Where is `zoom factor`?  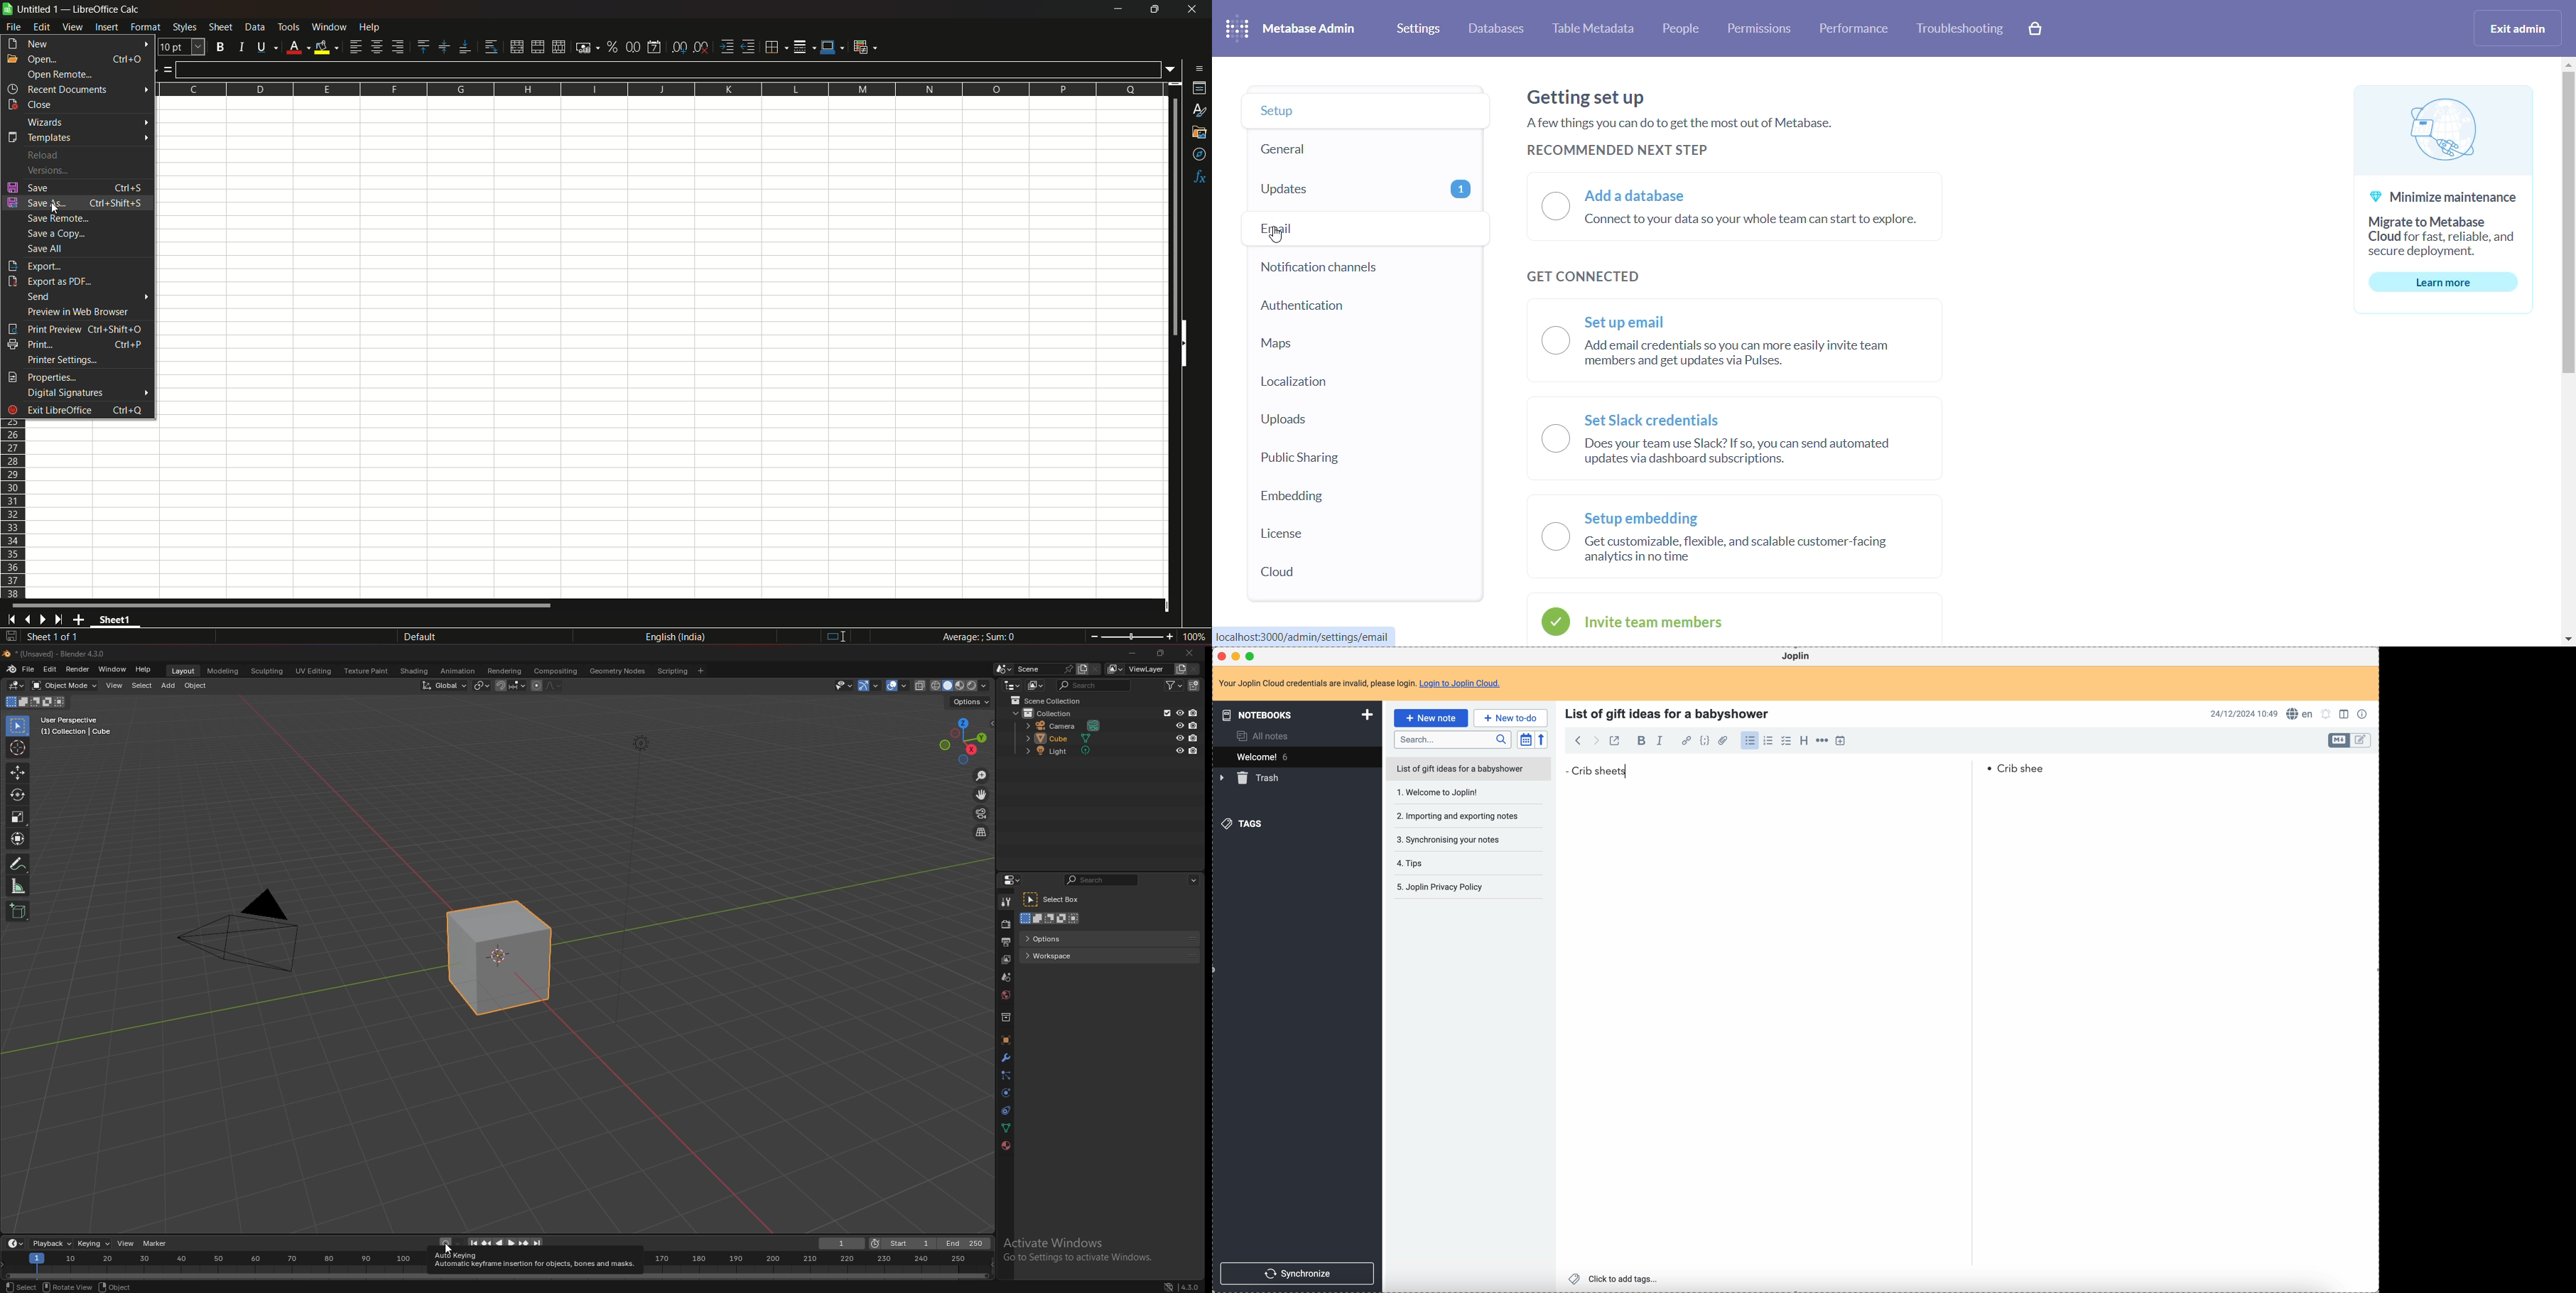
zoom factor is located at coordinates (1193, 637).